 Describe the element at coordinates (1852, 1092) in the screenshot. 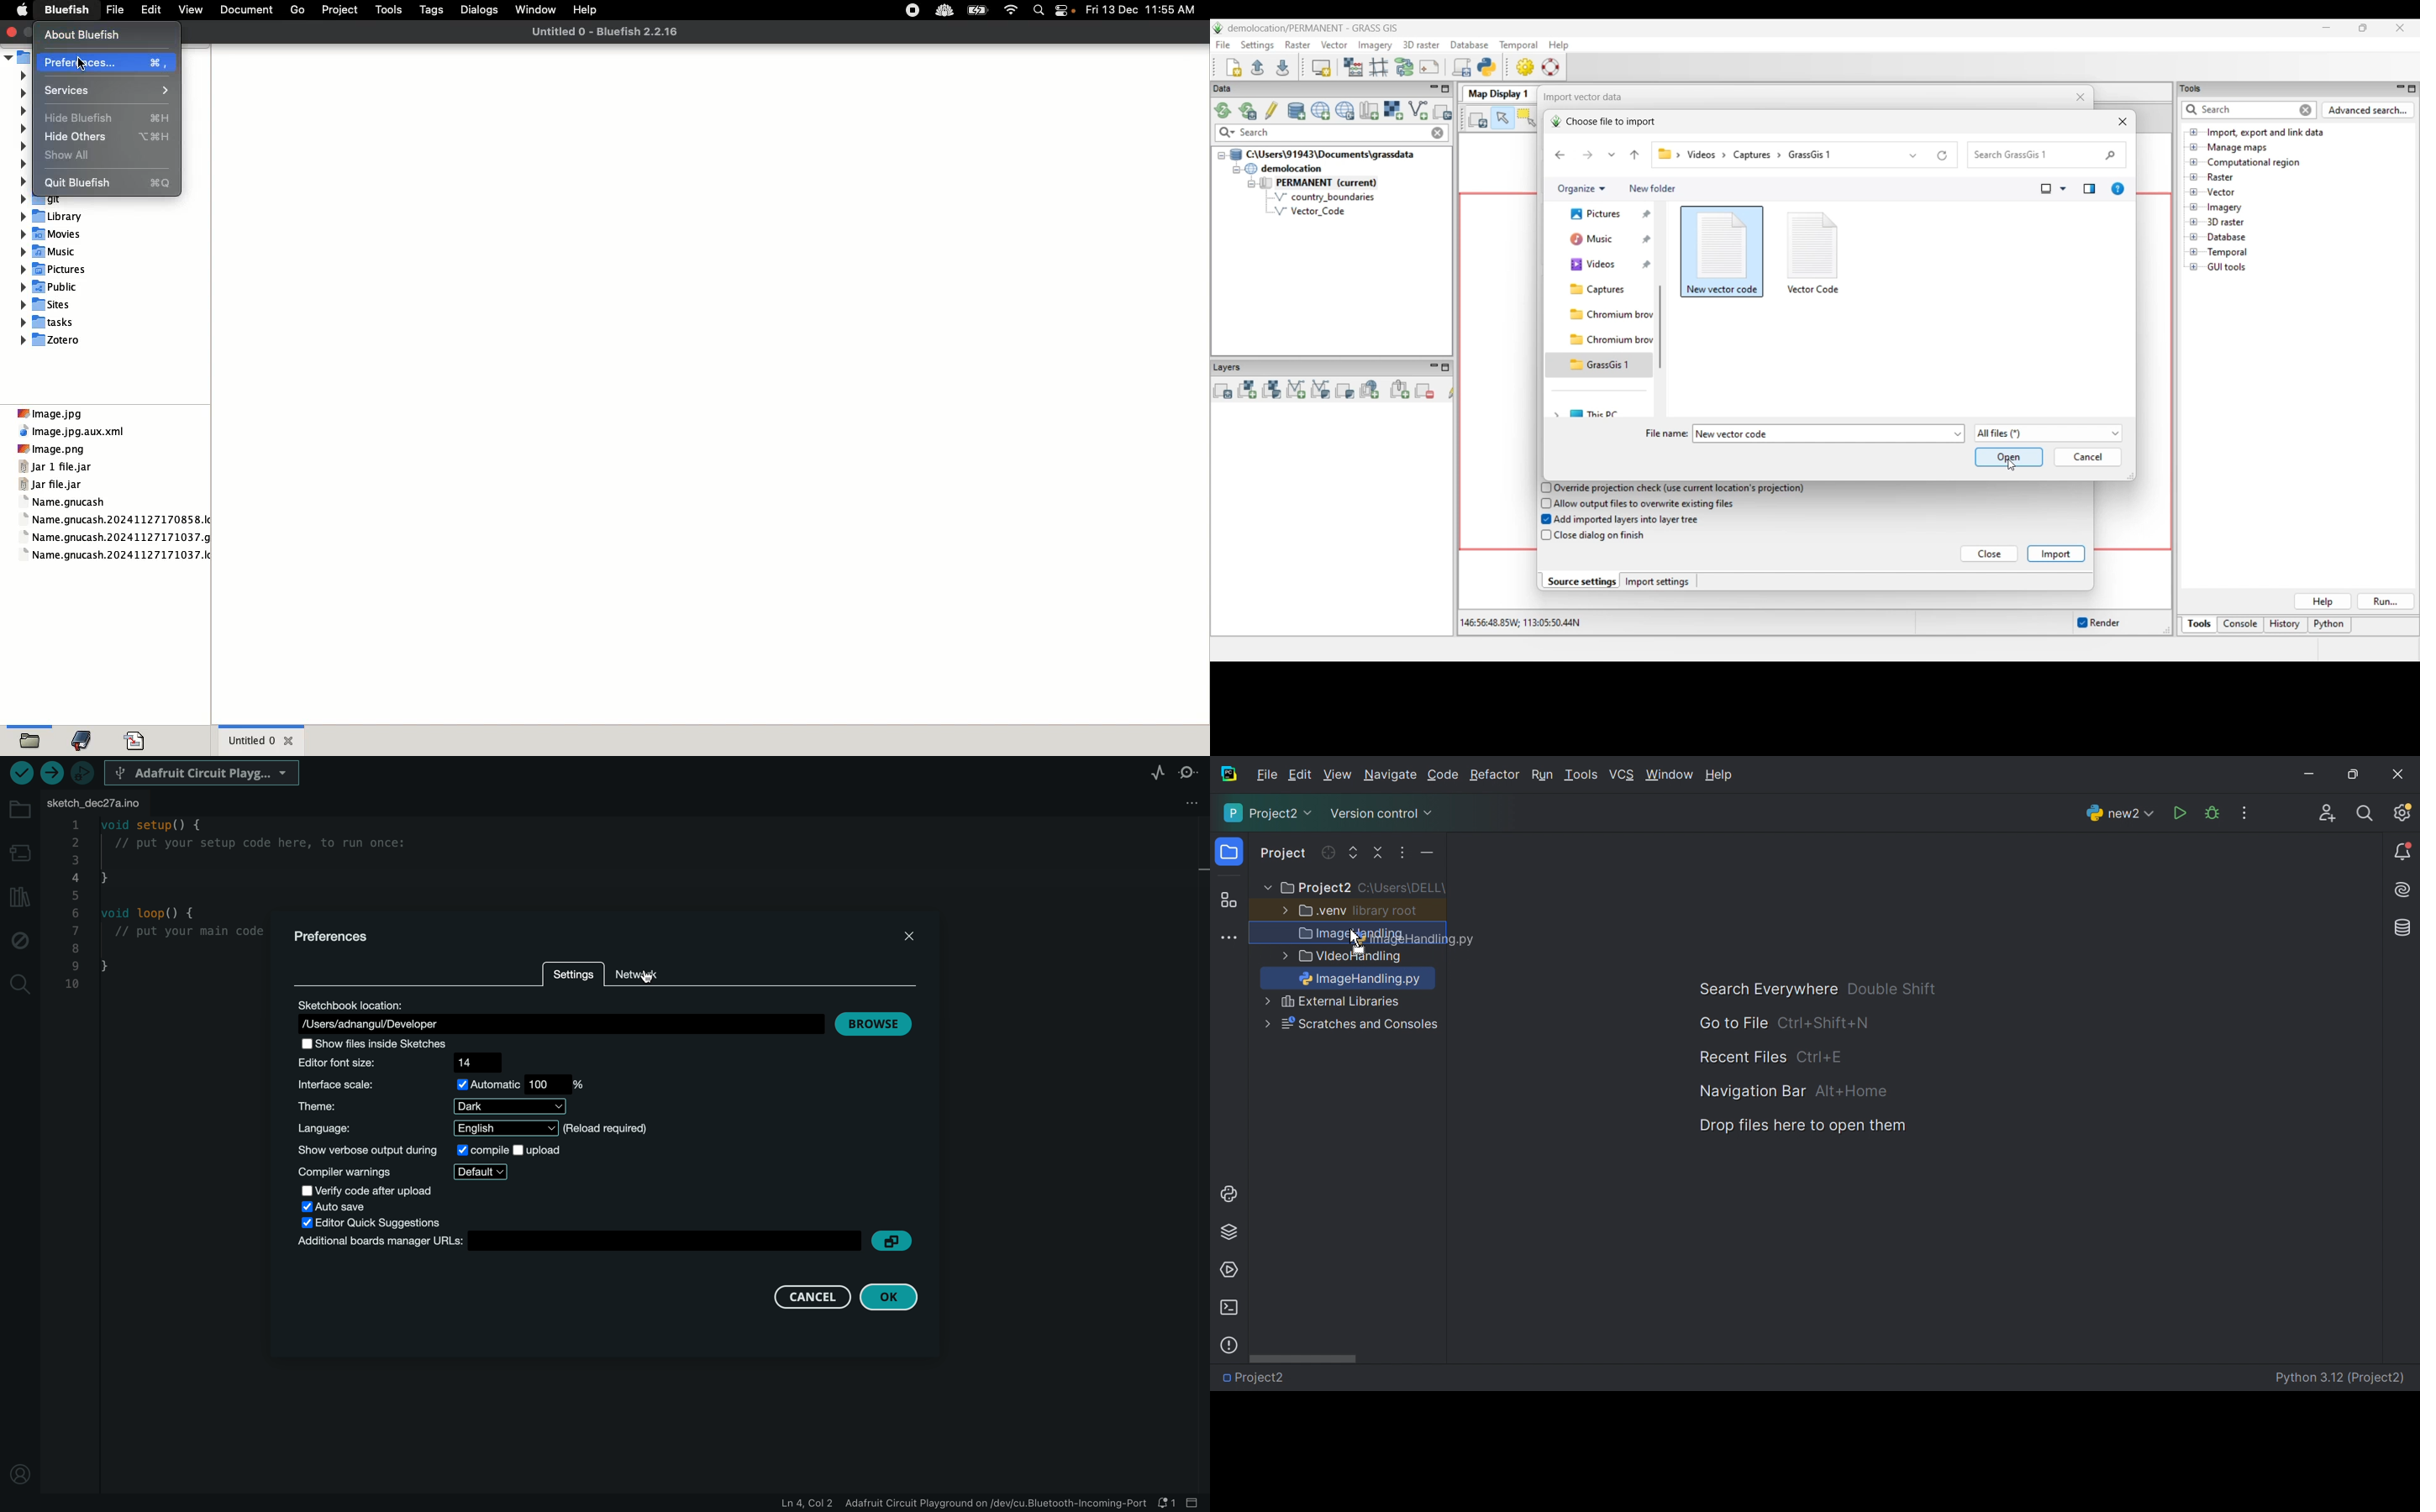

I see `Alt+Home` at that location.